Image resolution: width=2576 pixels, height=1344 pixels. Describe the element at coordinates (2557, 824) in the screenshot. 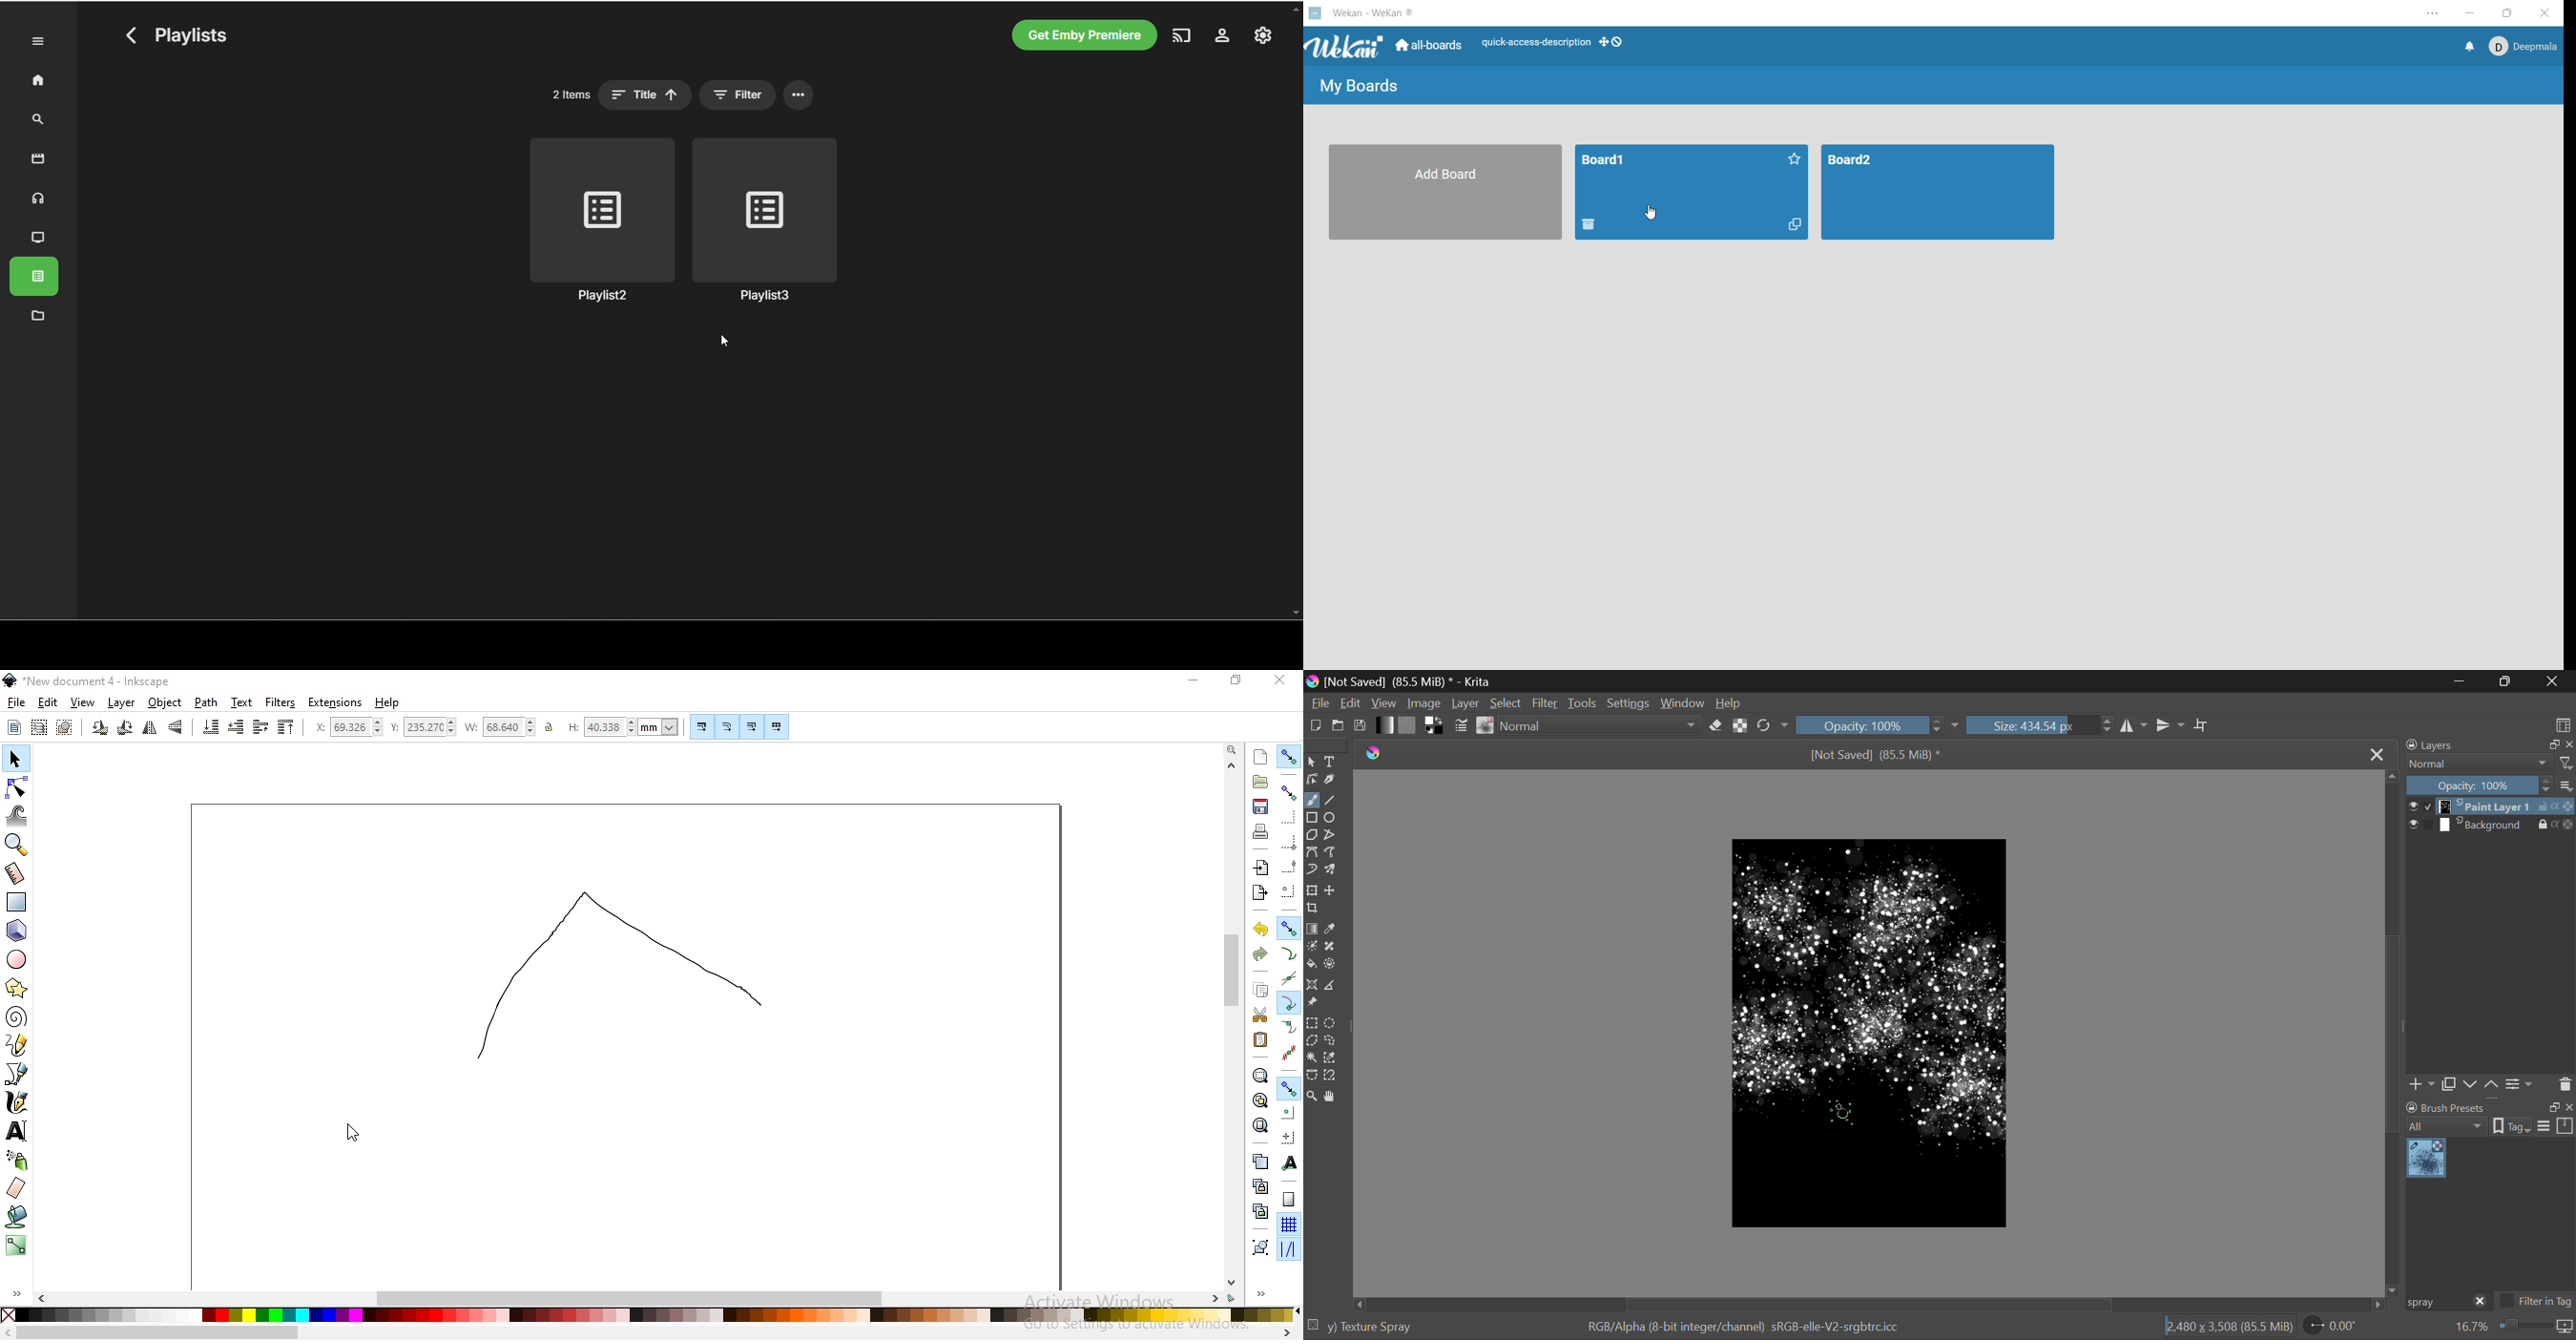

I see `actions` at that location.